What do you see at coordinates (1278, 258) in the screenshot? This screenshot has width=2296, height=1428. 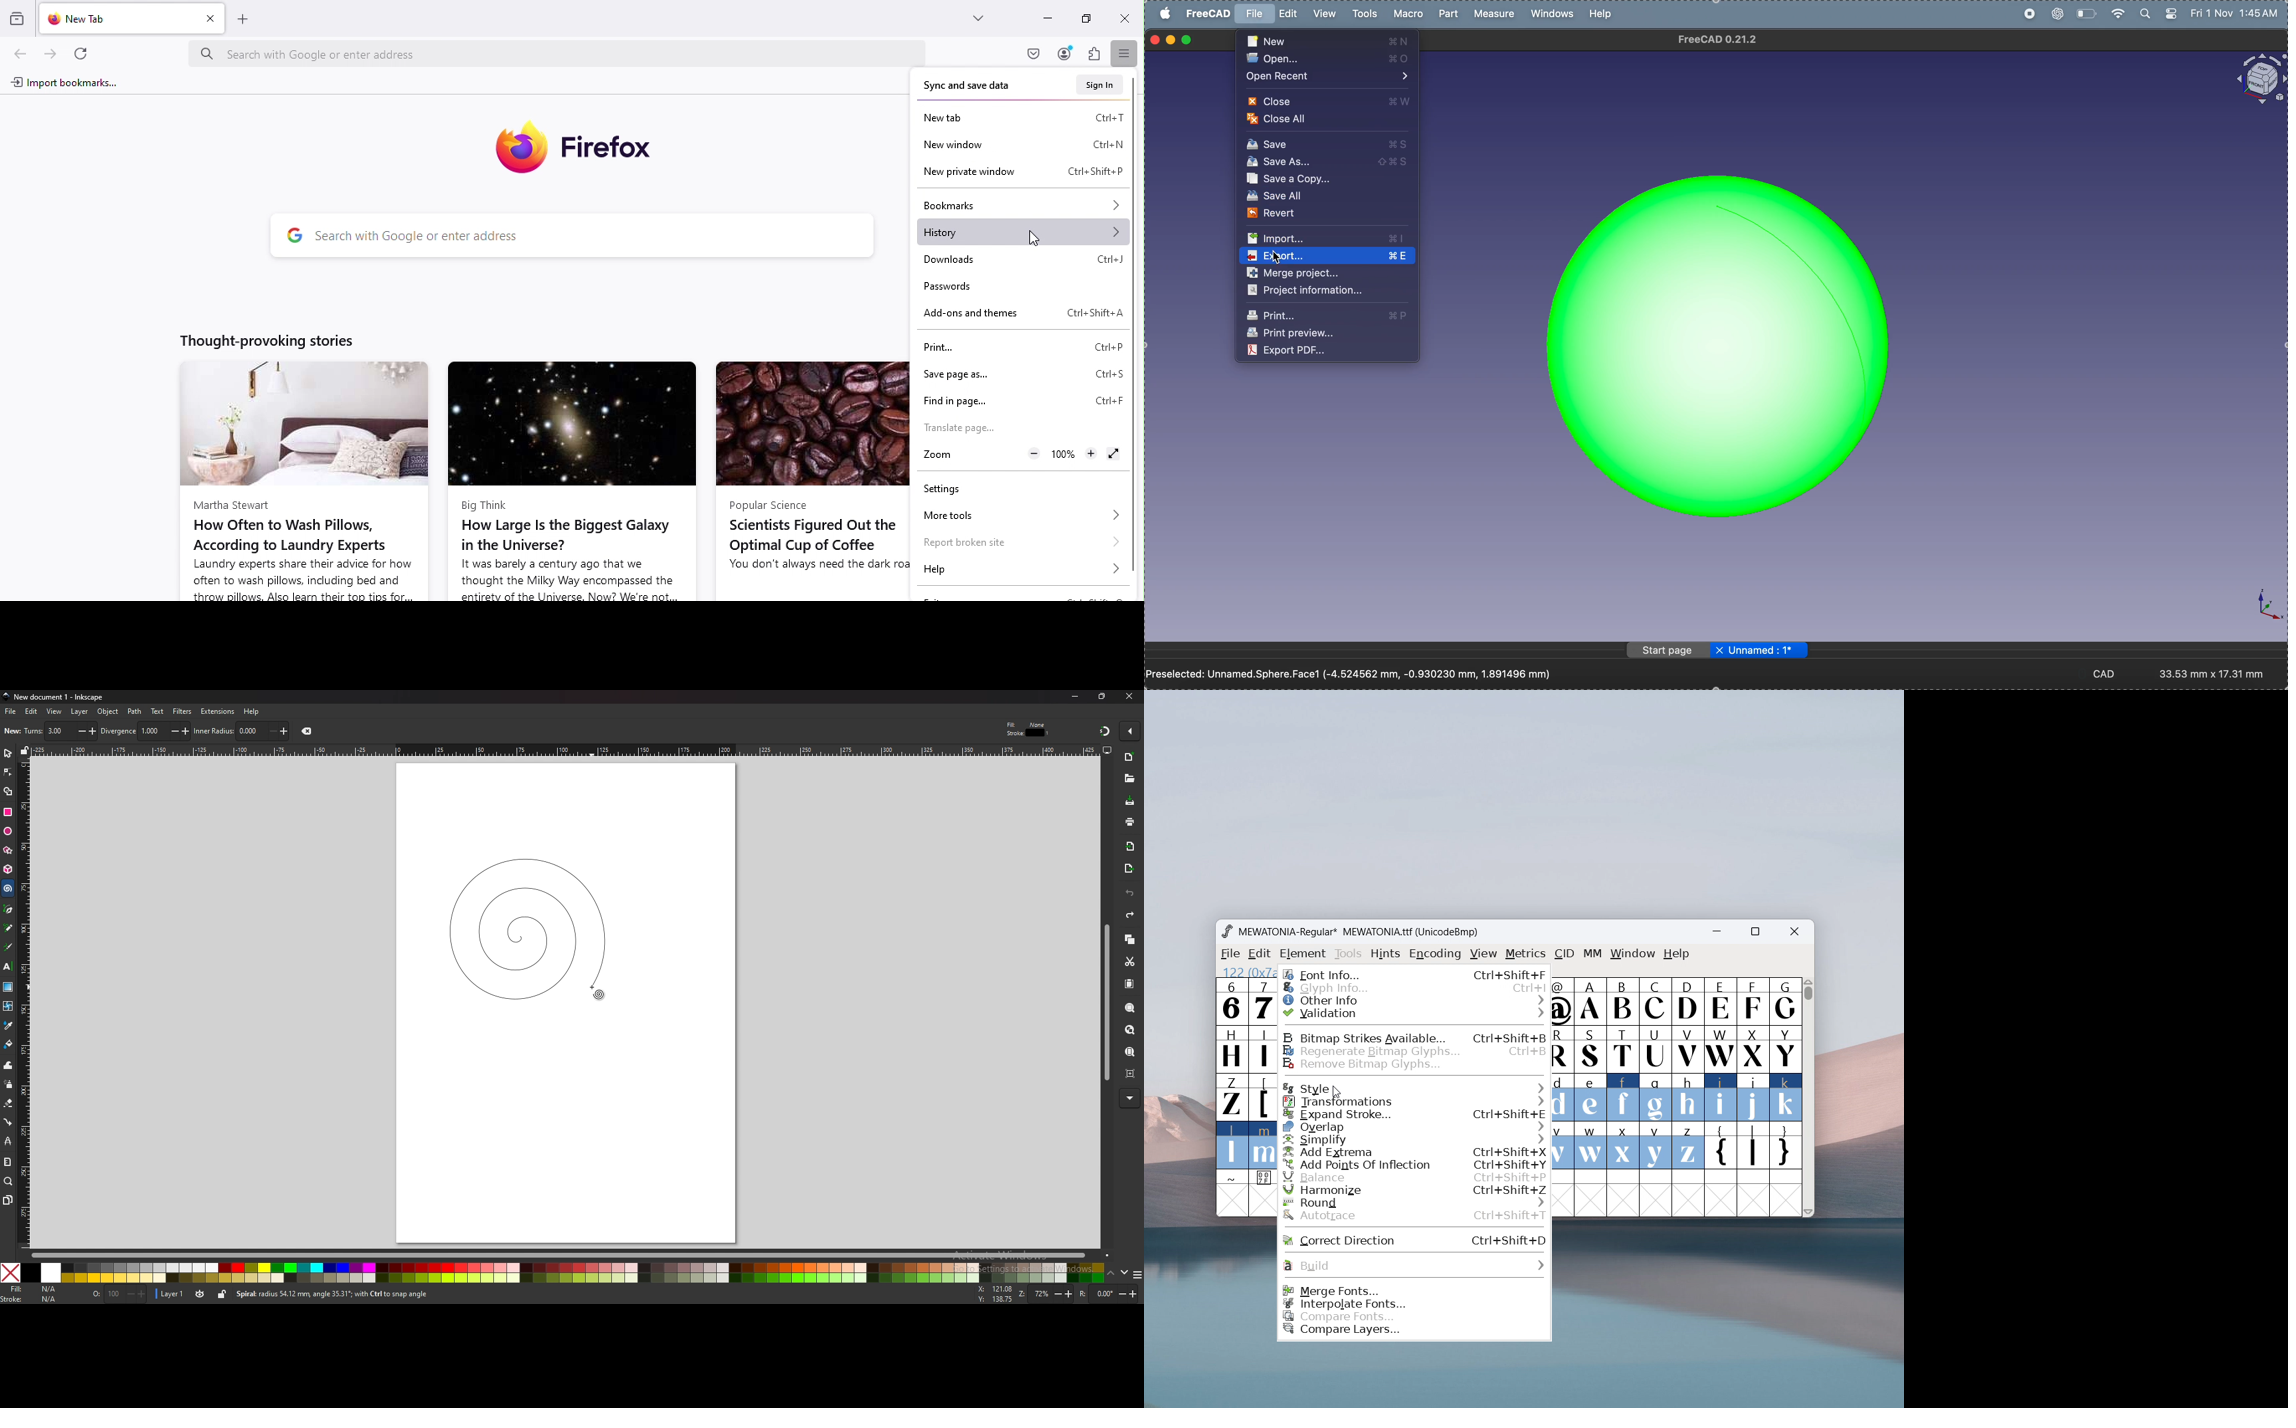 I see `cursor` at bounding box center [1278, 258].